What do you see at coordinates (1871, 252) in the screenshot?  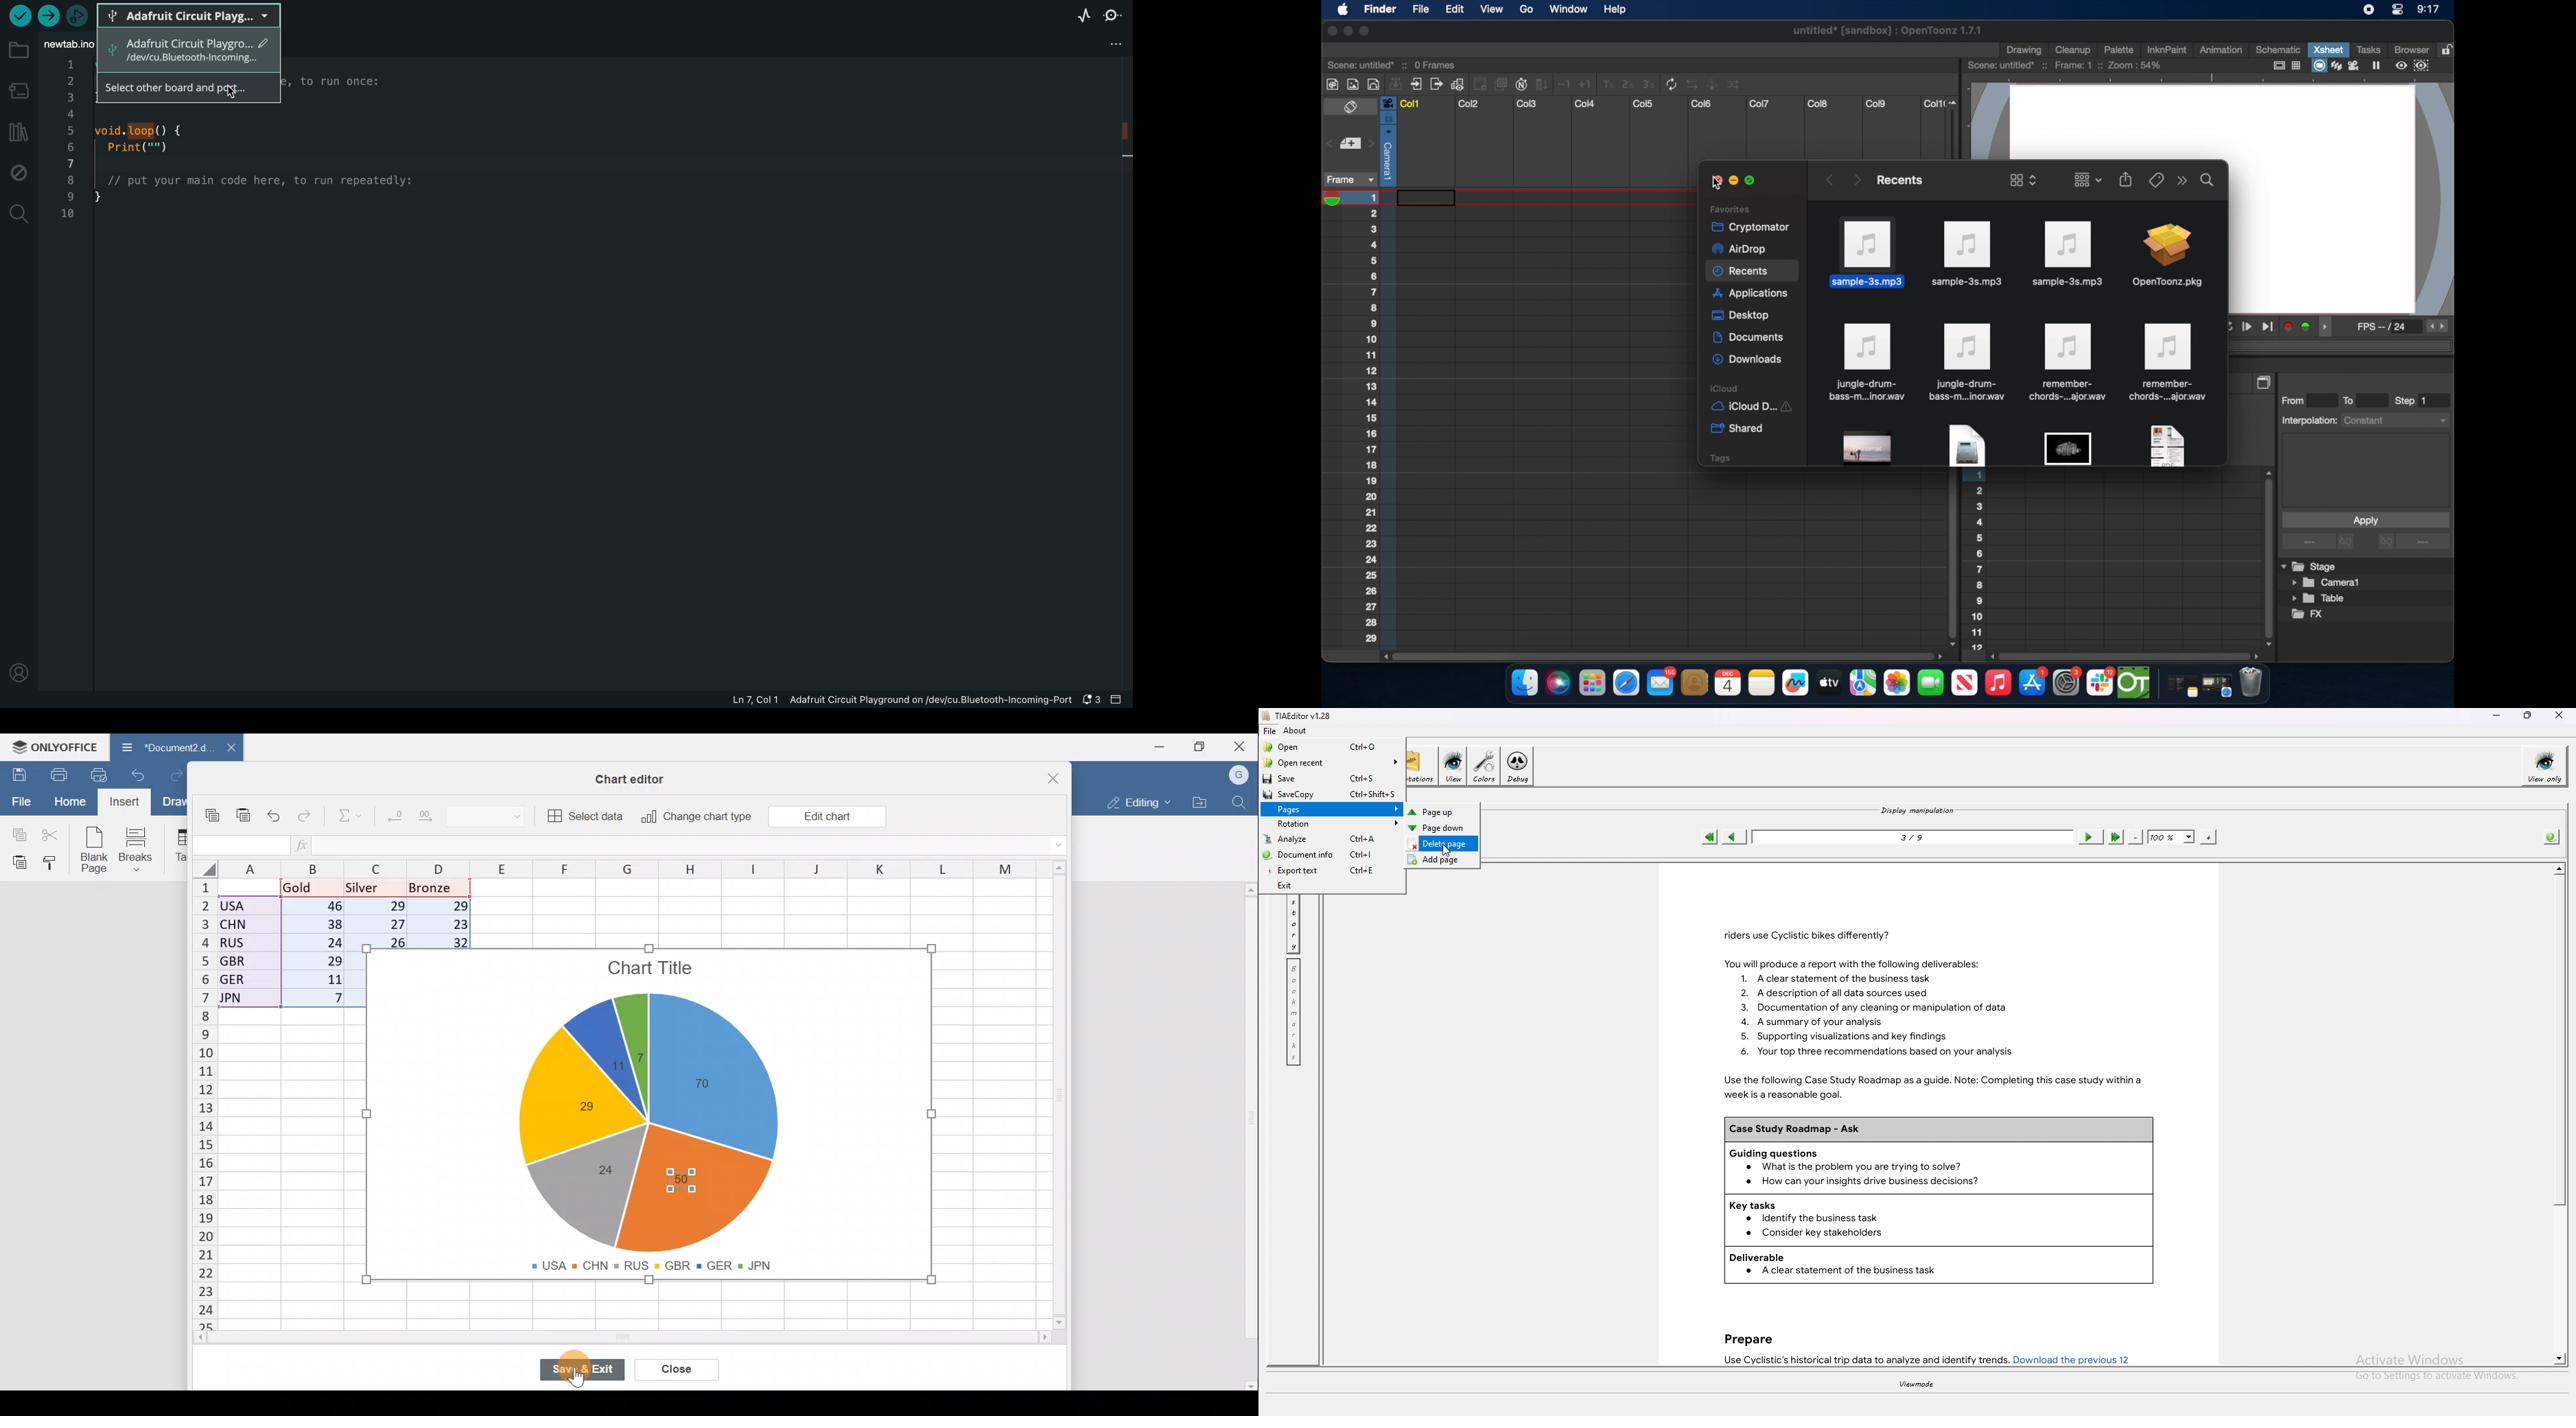 I see `mp3 file selected` at bounding box center [1871, 252].